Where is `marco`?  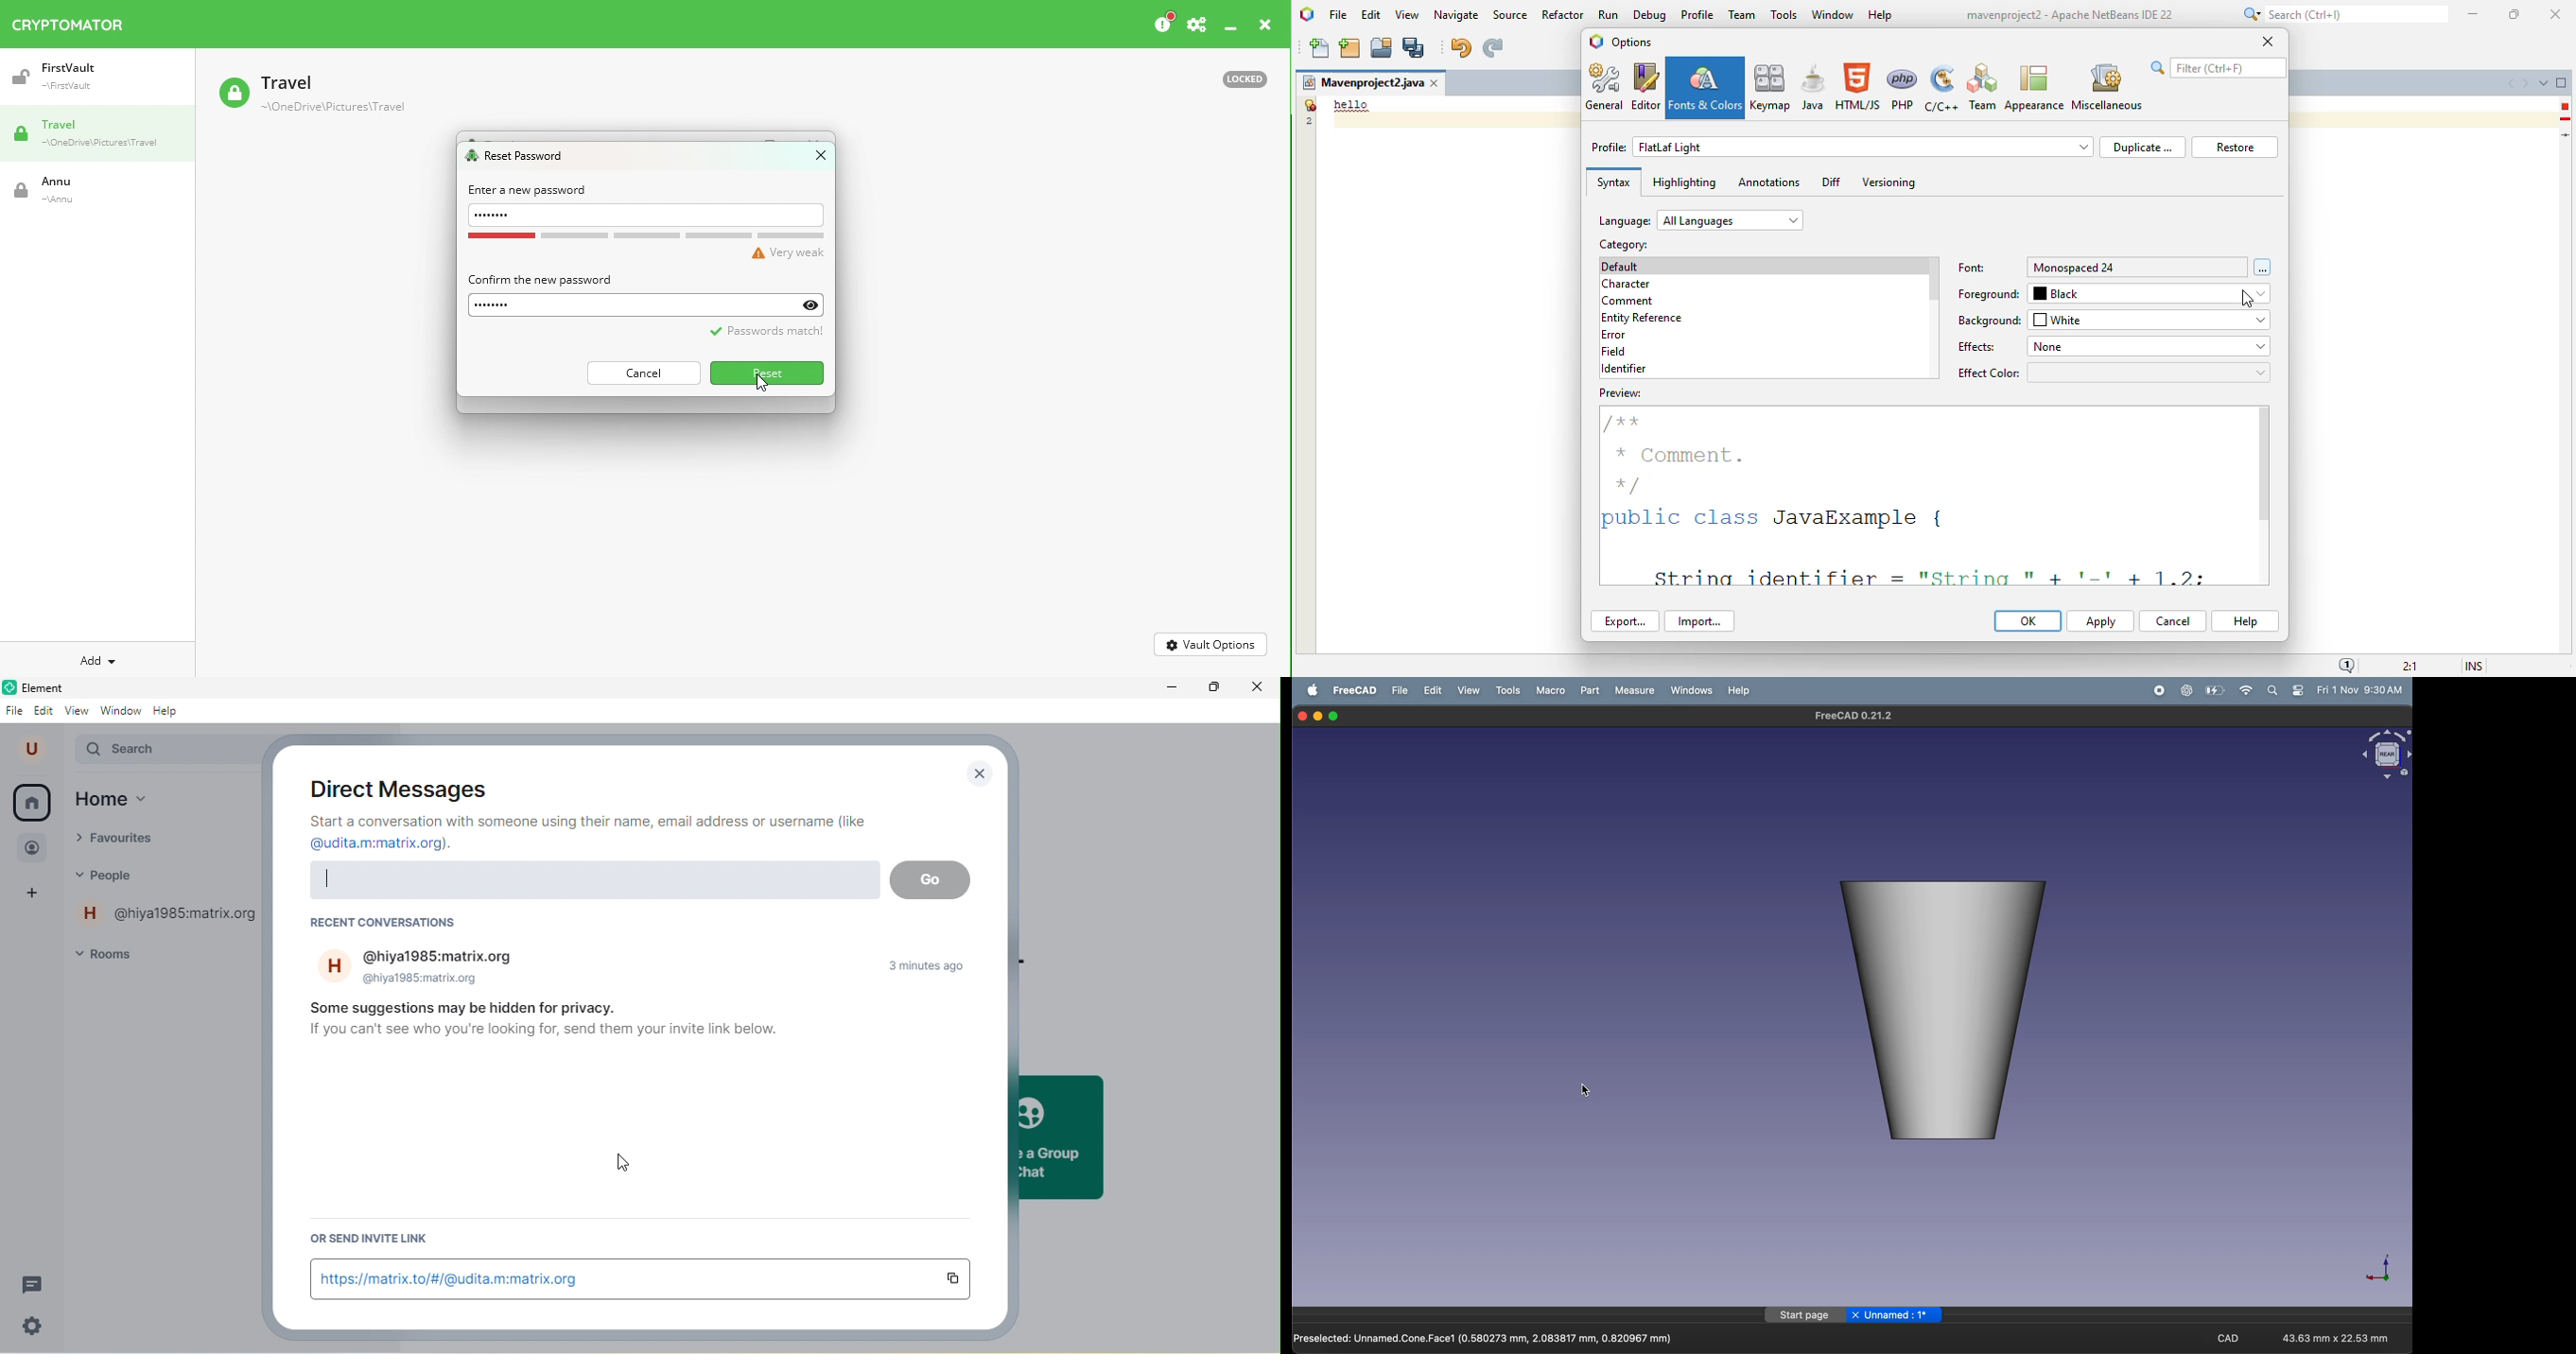 marco is located at coordinates (1547, 690).